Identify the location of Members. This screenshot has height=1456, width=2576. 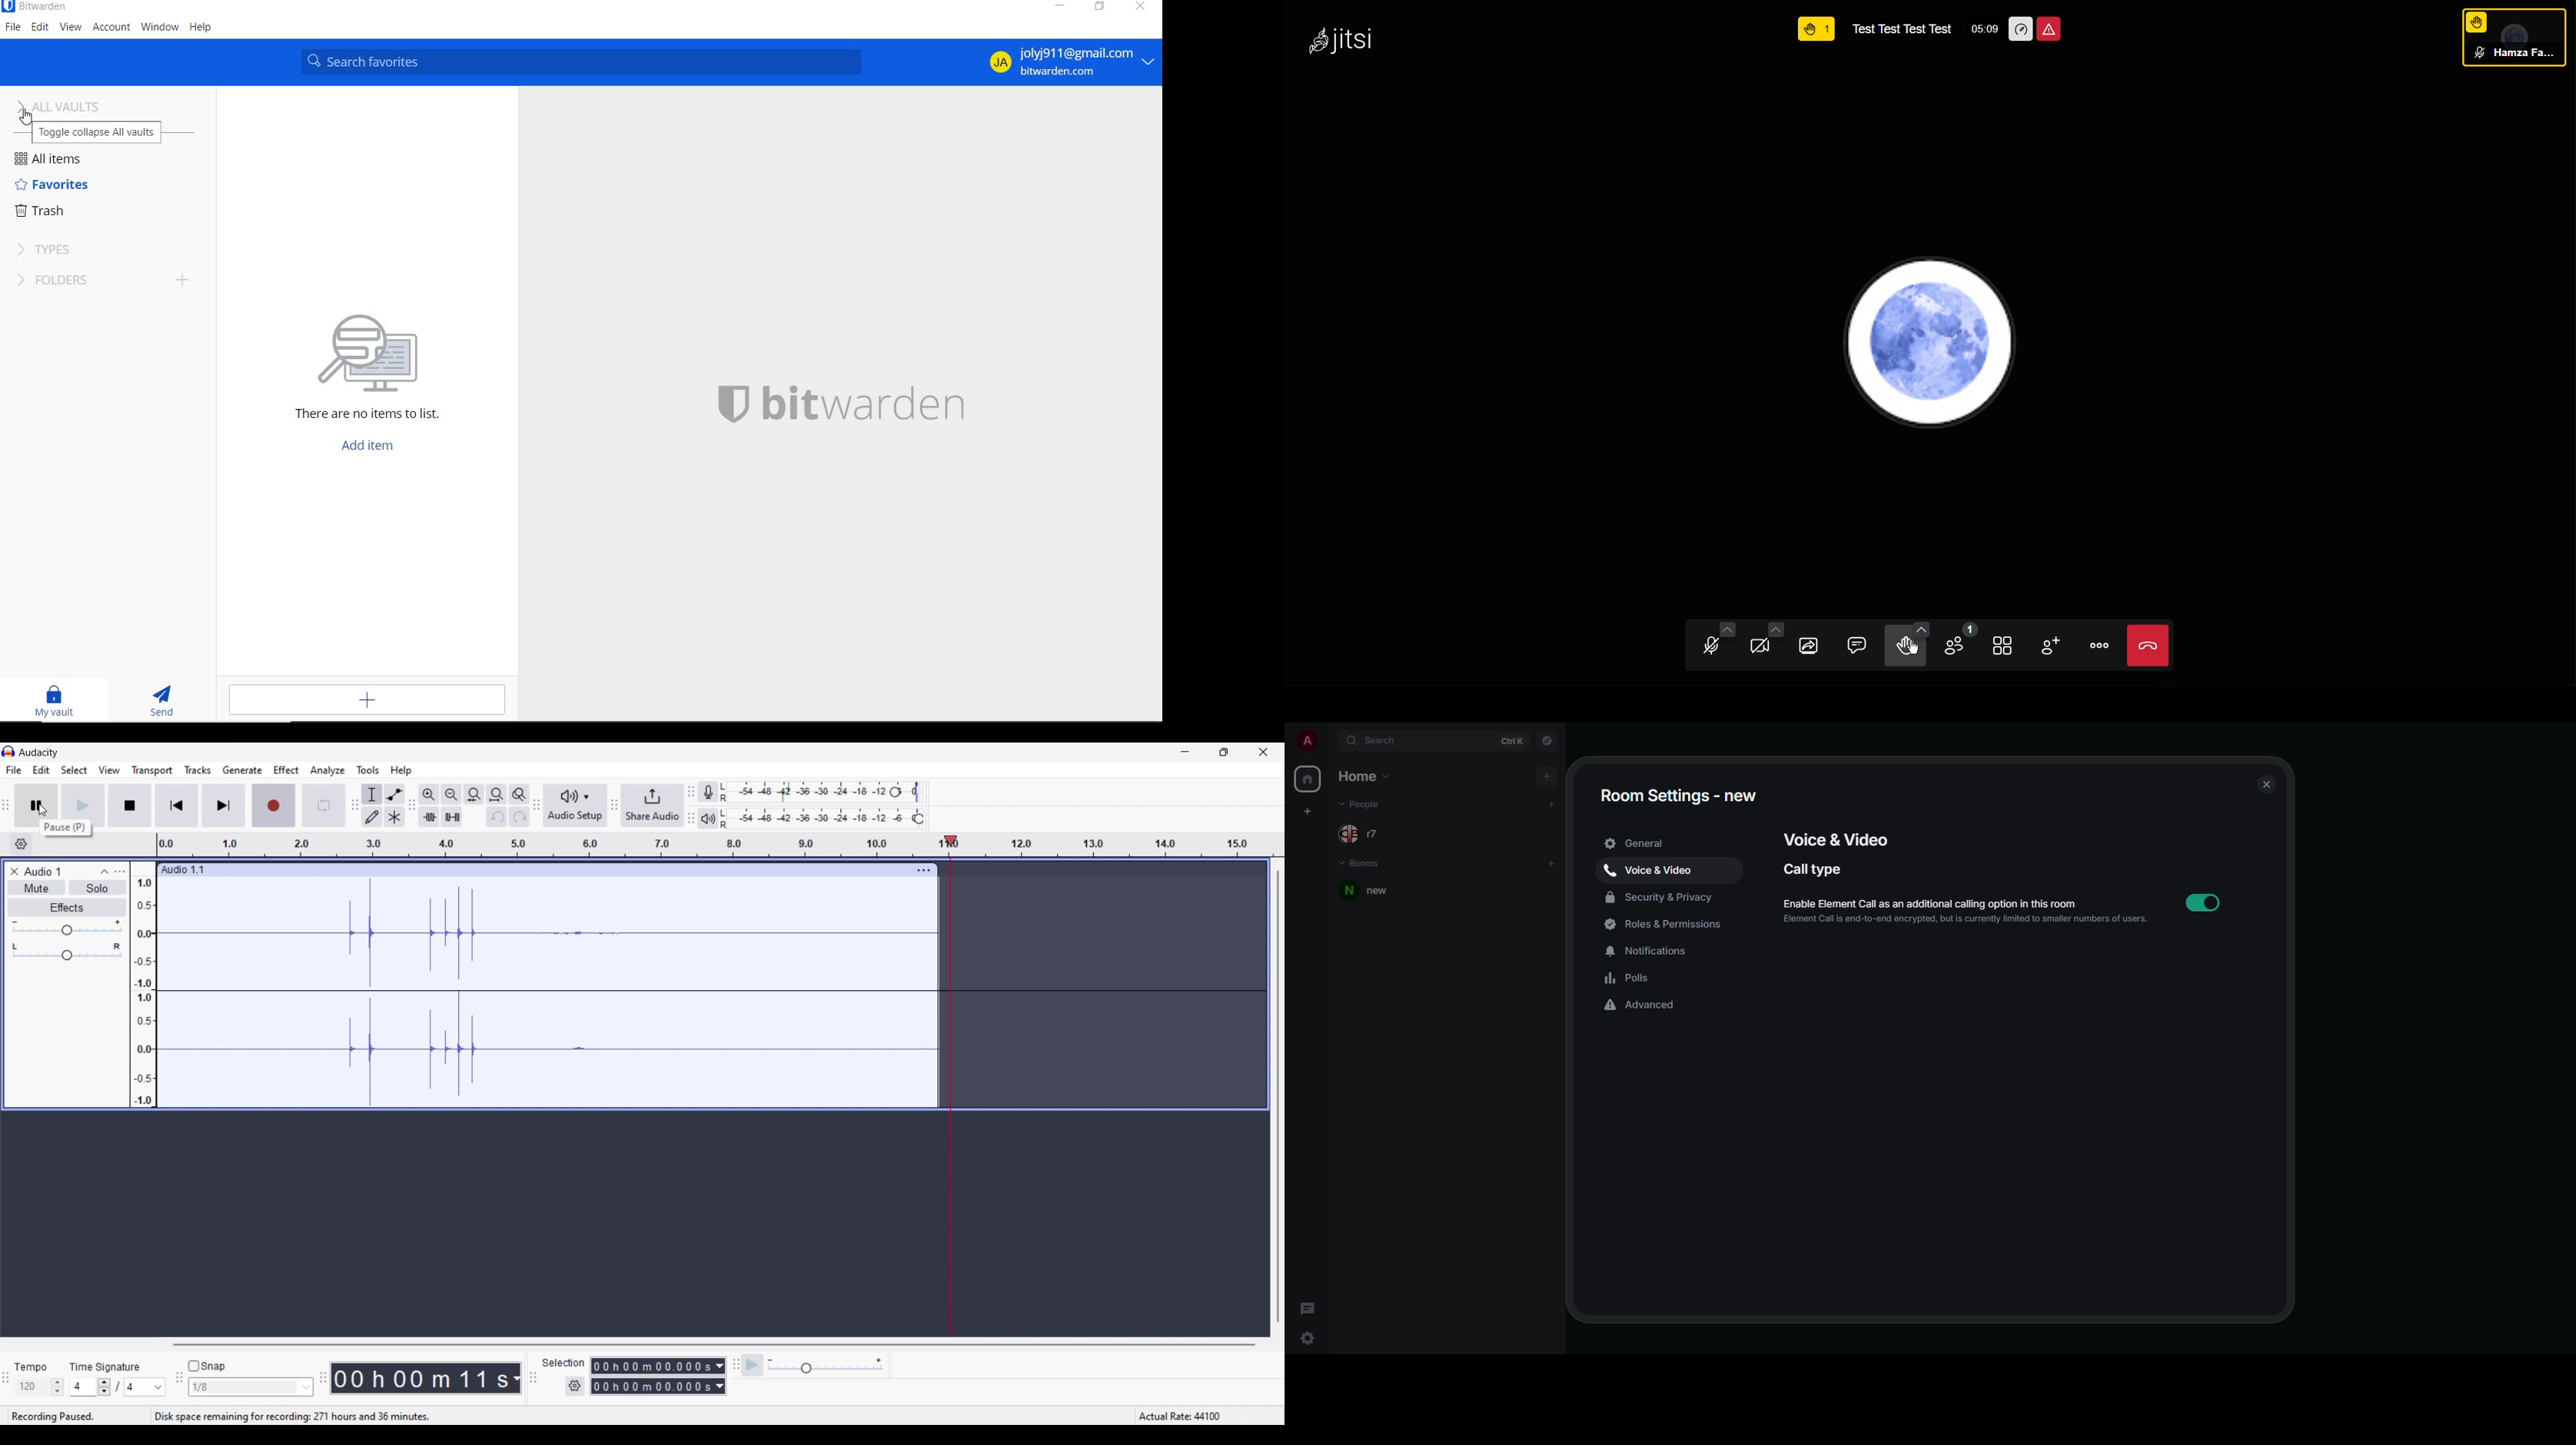
(1961, 646).